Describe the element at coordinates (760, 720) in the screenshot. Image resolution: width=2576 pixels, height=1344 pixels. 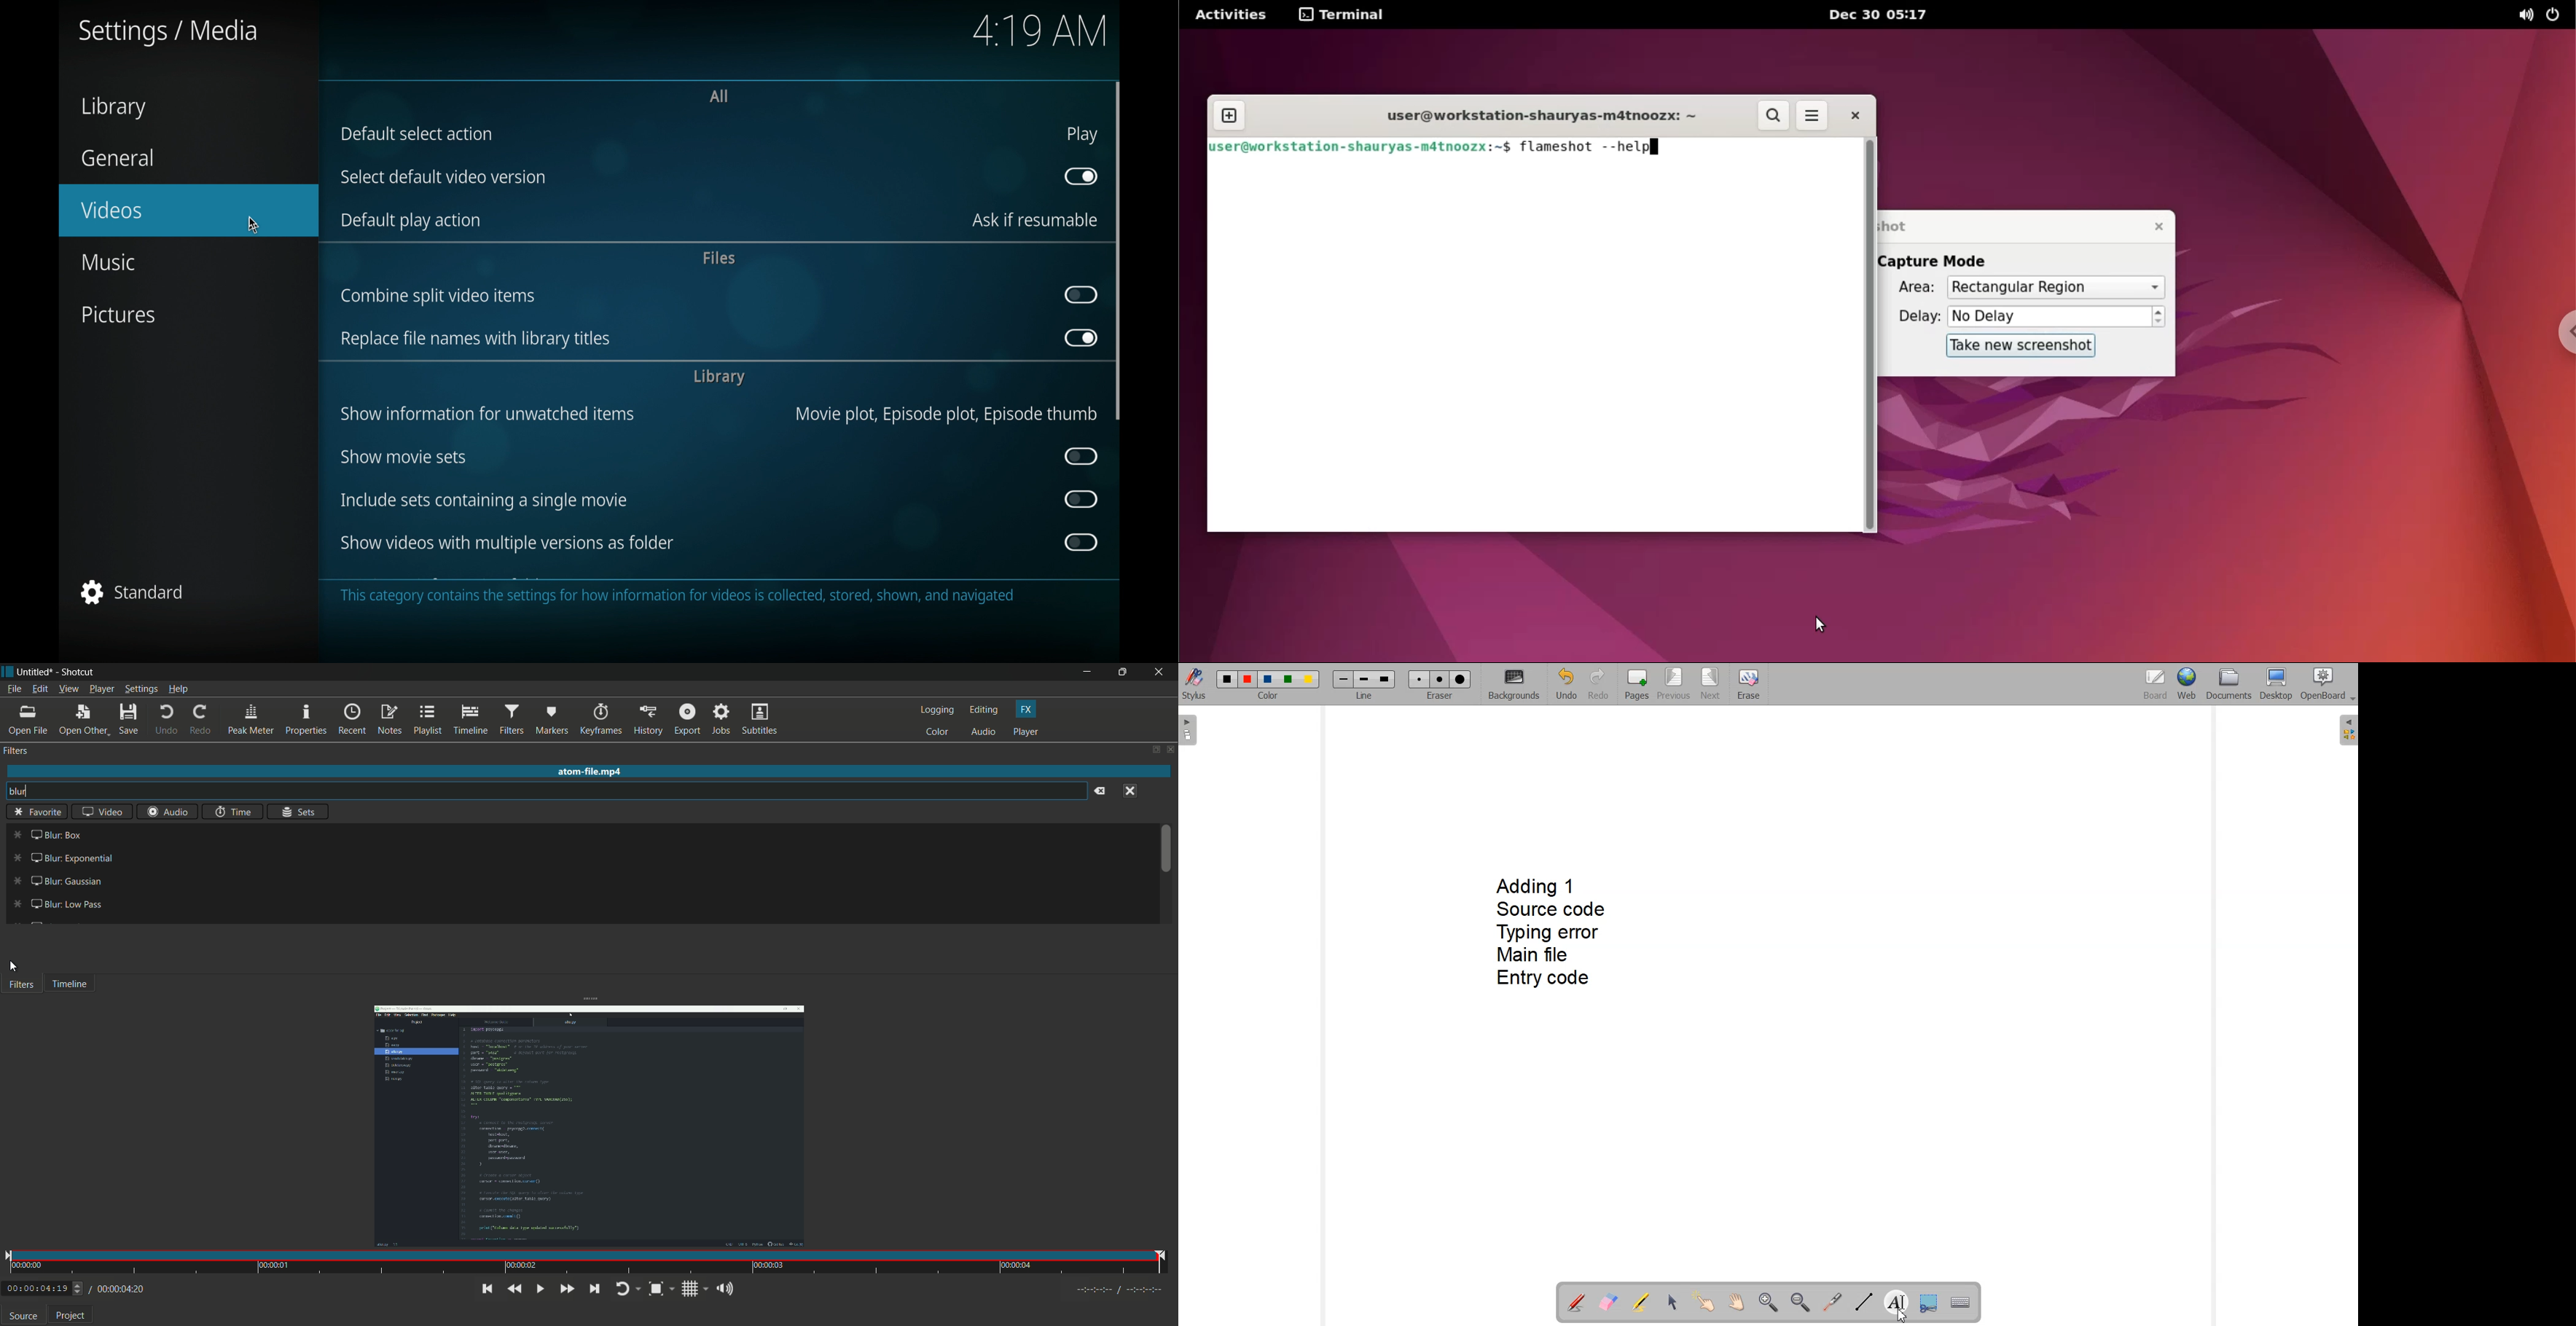
I see `subtitles` at that location.